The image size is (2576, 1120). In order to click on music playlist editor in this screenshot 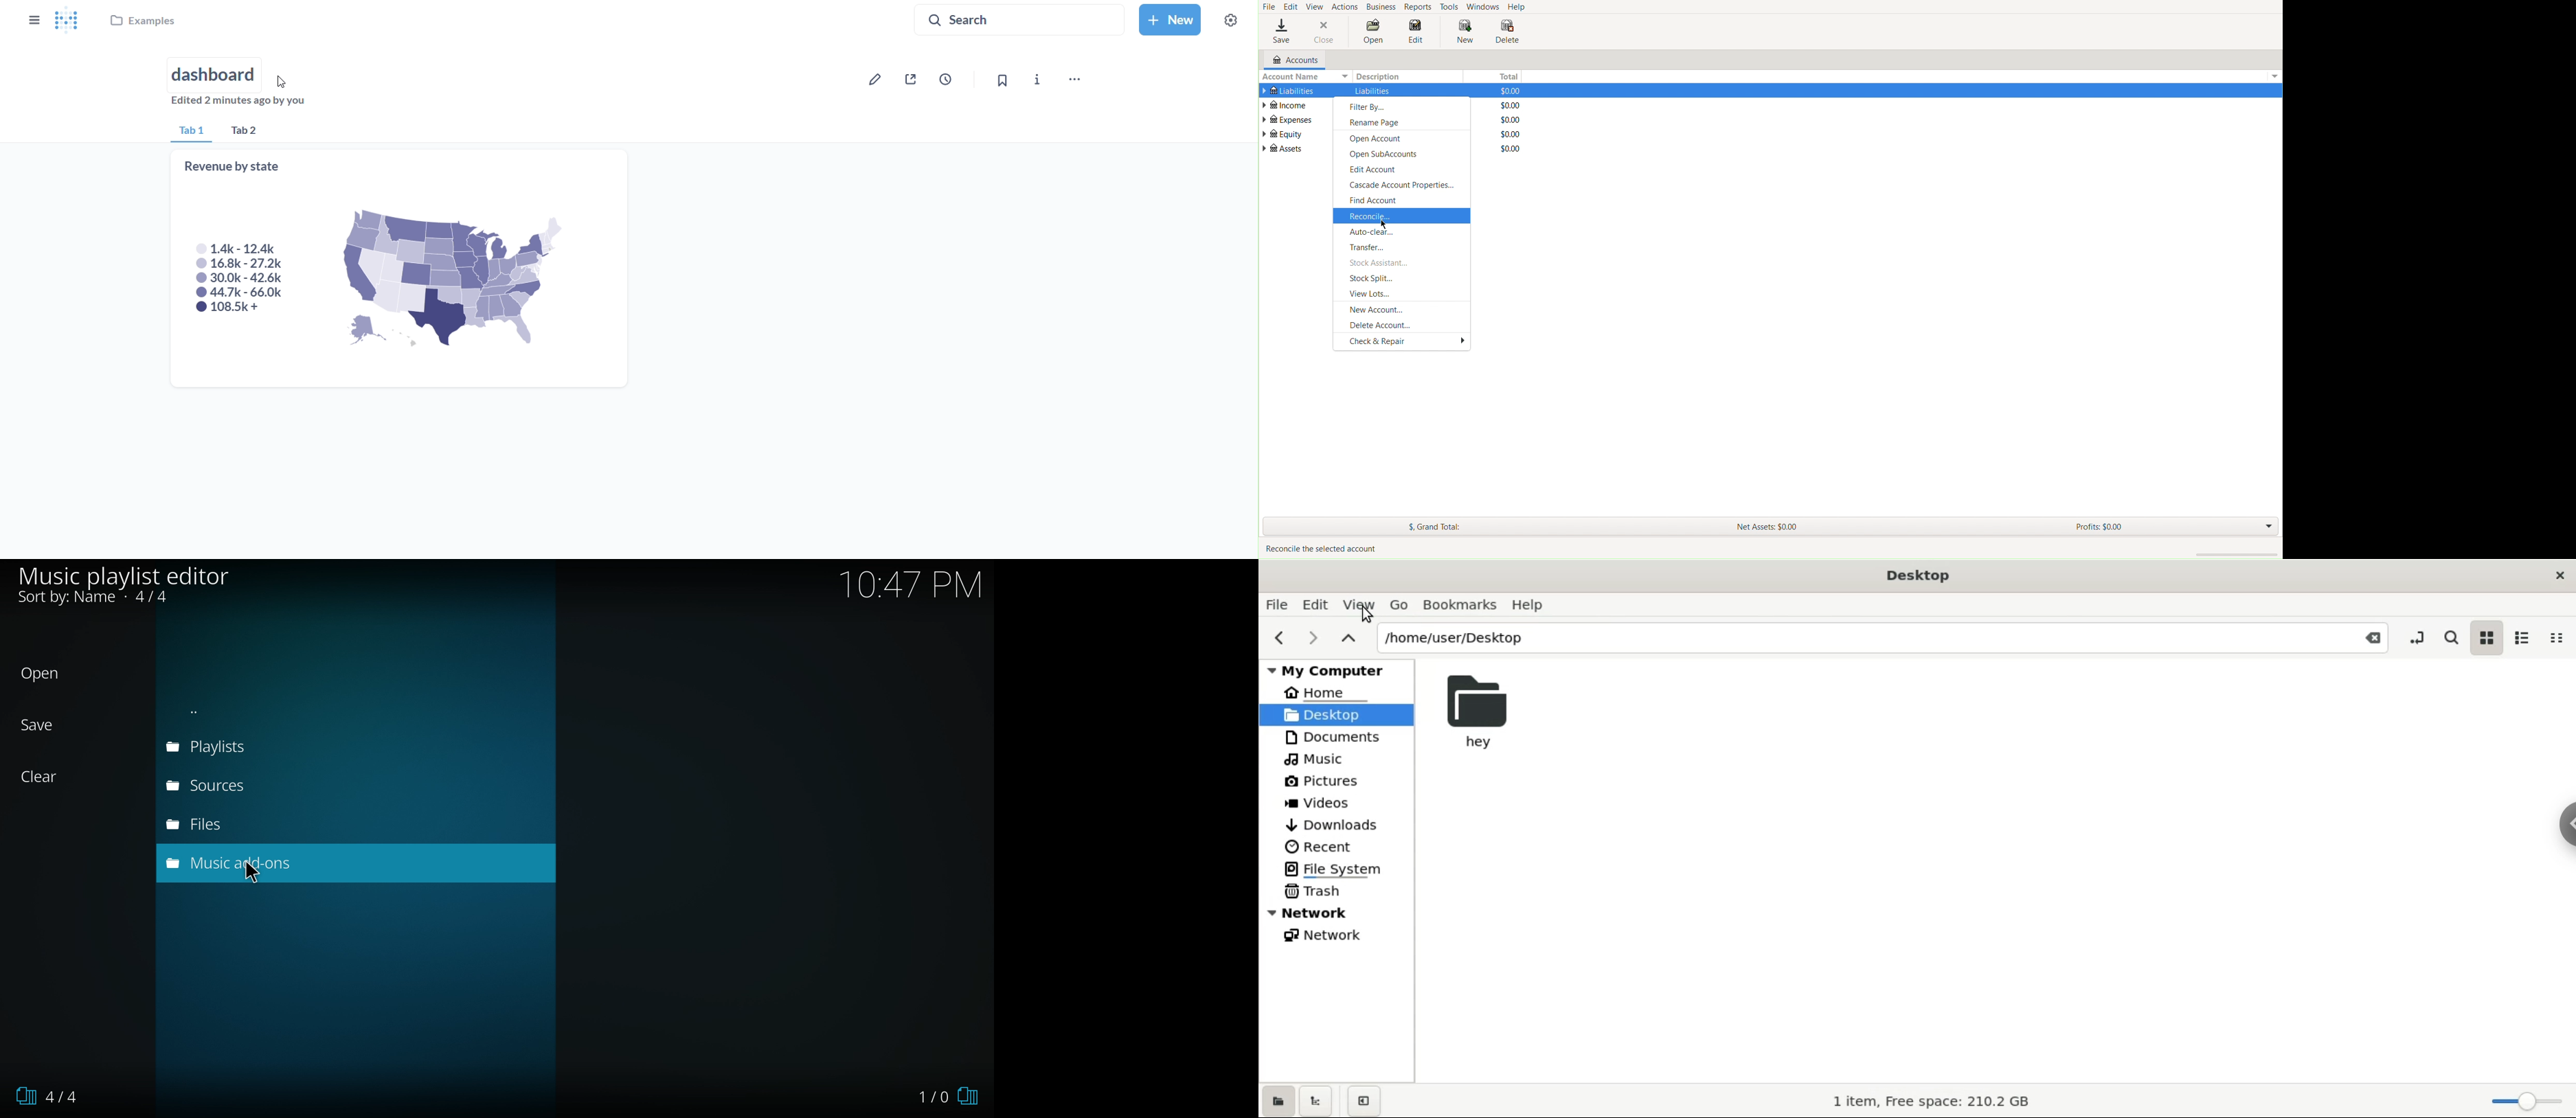, I will do `click(137, 589)`.